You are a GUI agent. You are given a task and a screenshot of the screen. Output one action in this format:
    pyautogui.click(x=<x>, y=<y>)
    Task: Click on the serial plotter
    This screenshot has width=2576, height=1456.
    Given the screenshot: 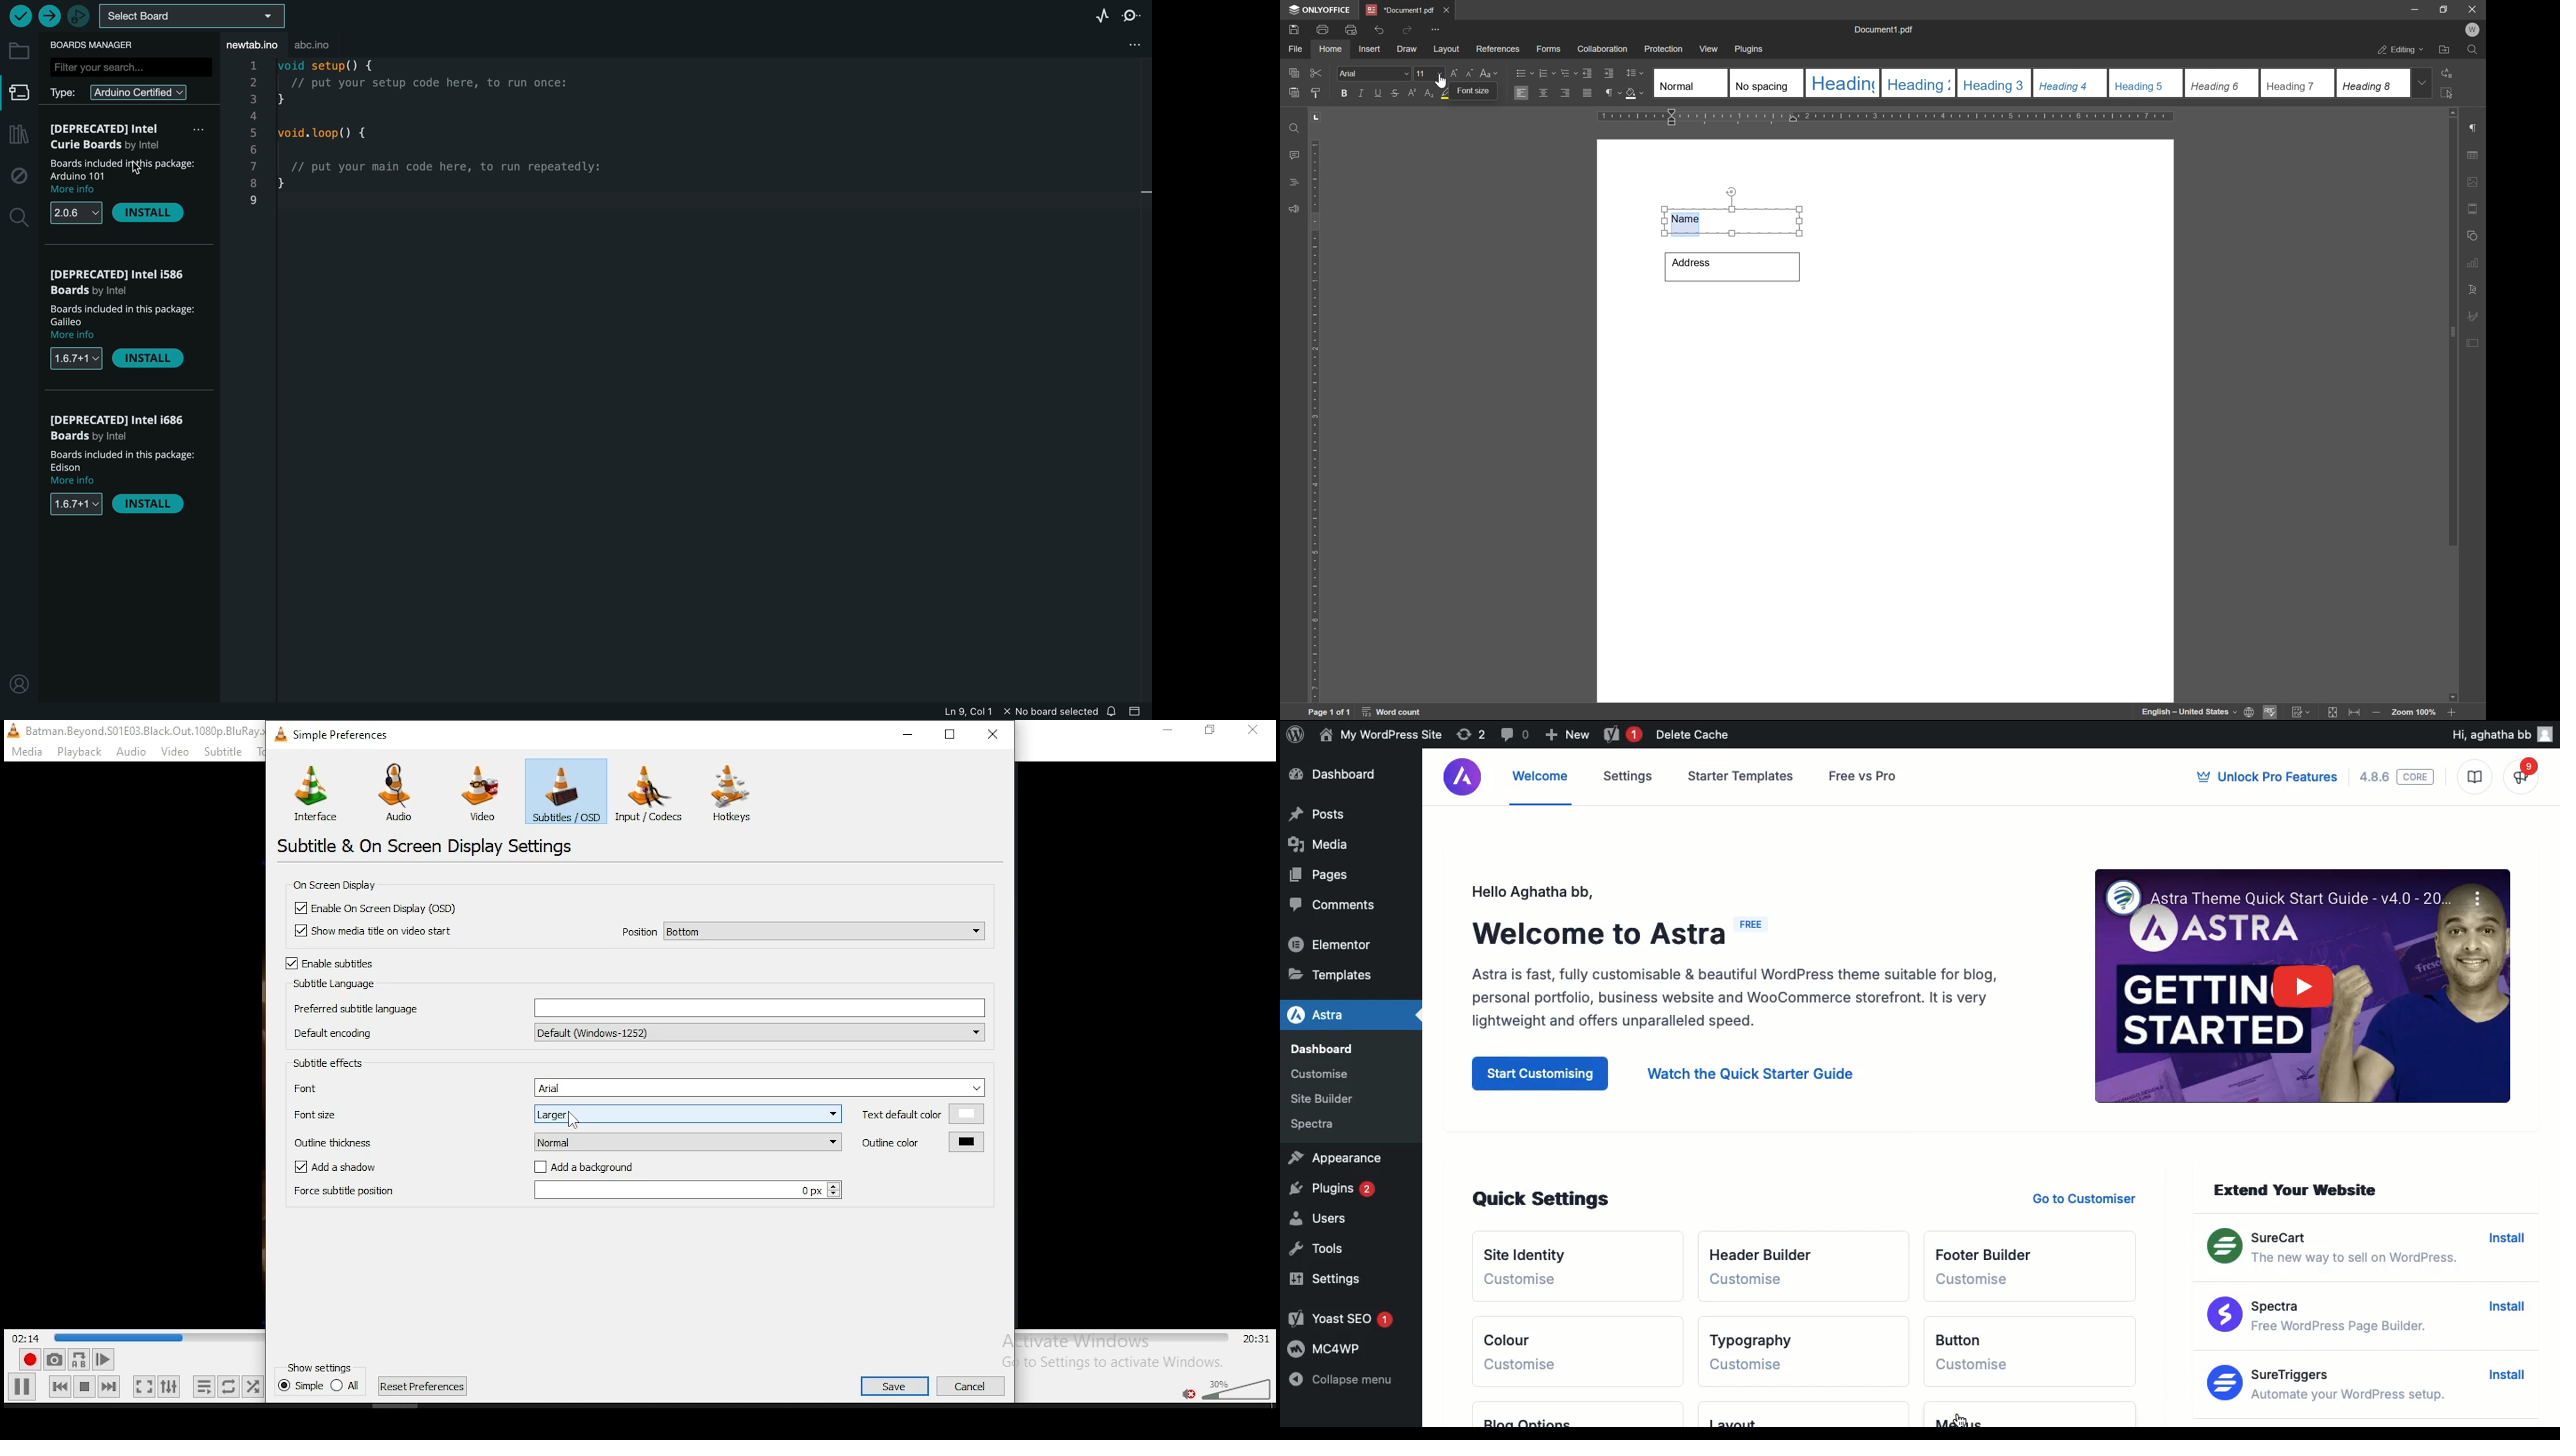 What is the action you would take?
    pyautogui.click(x=1100, y=16)
    